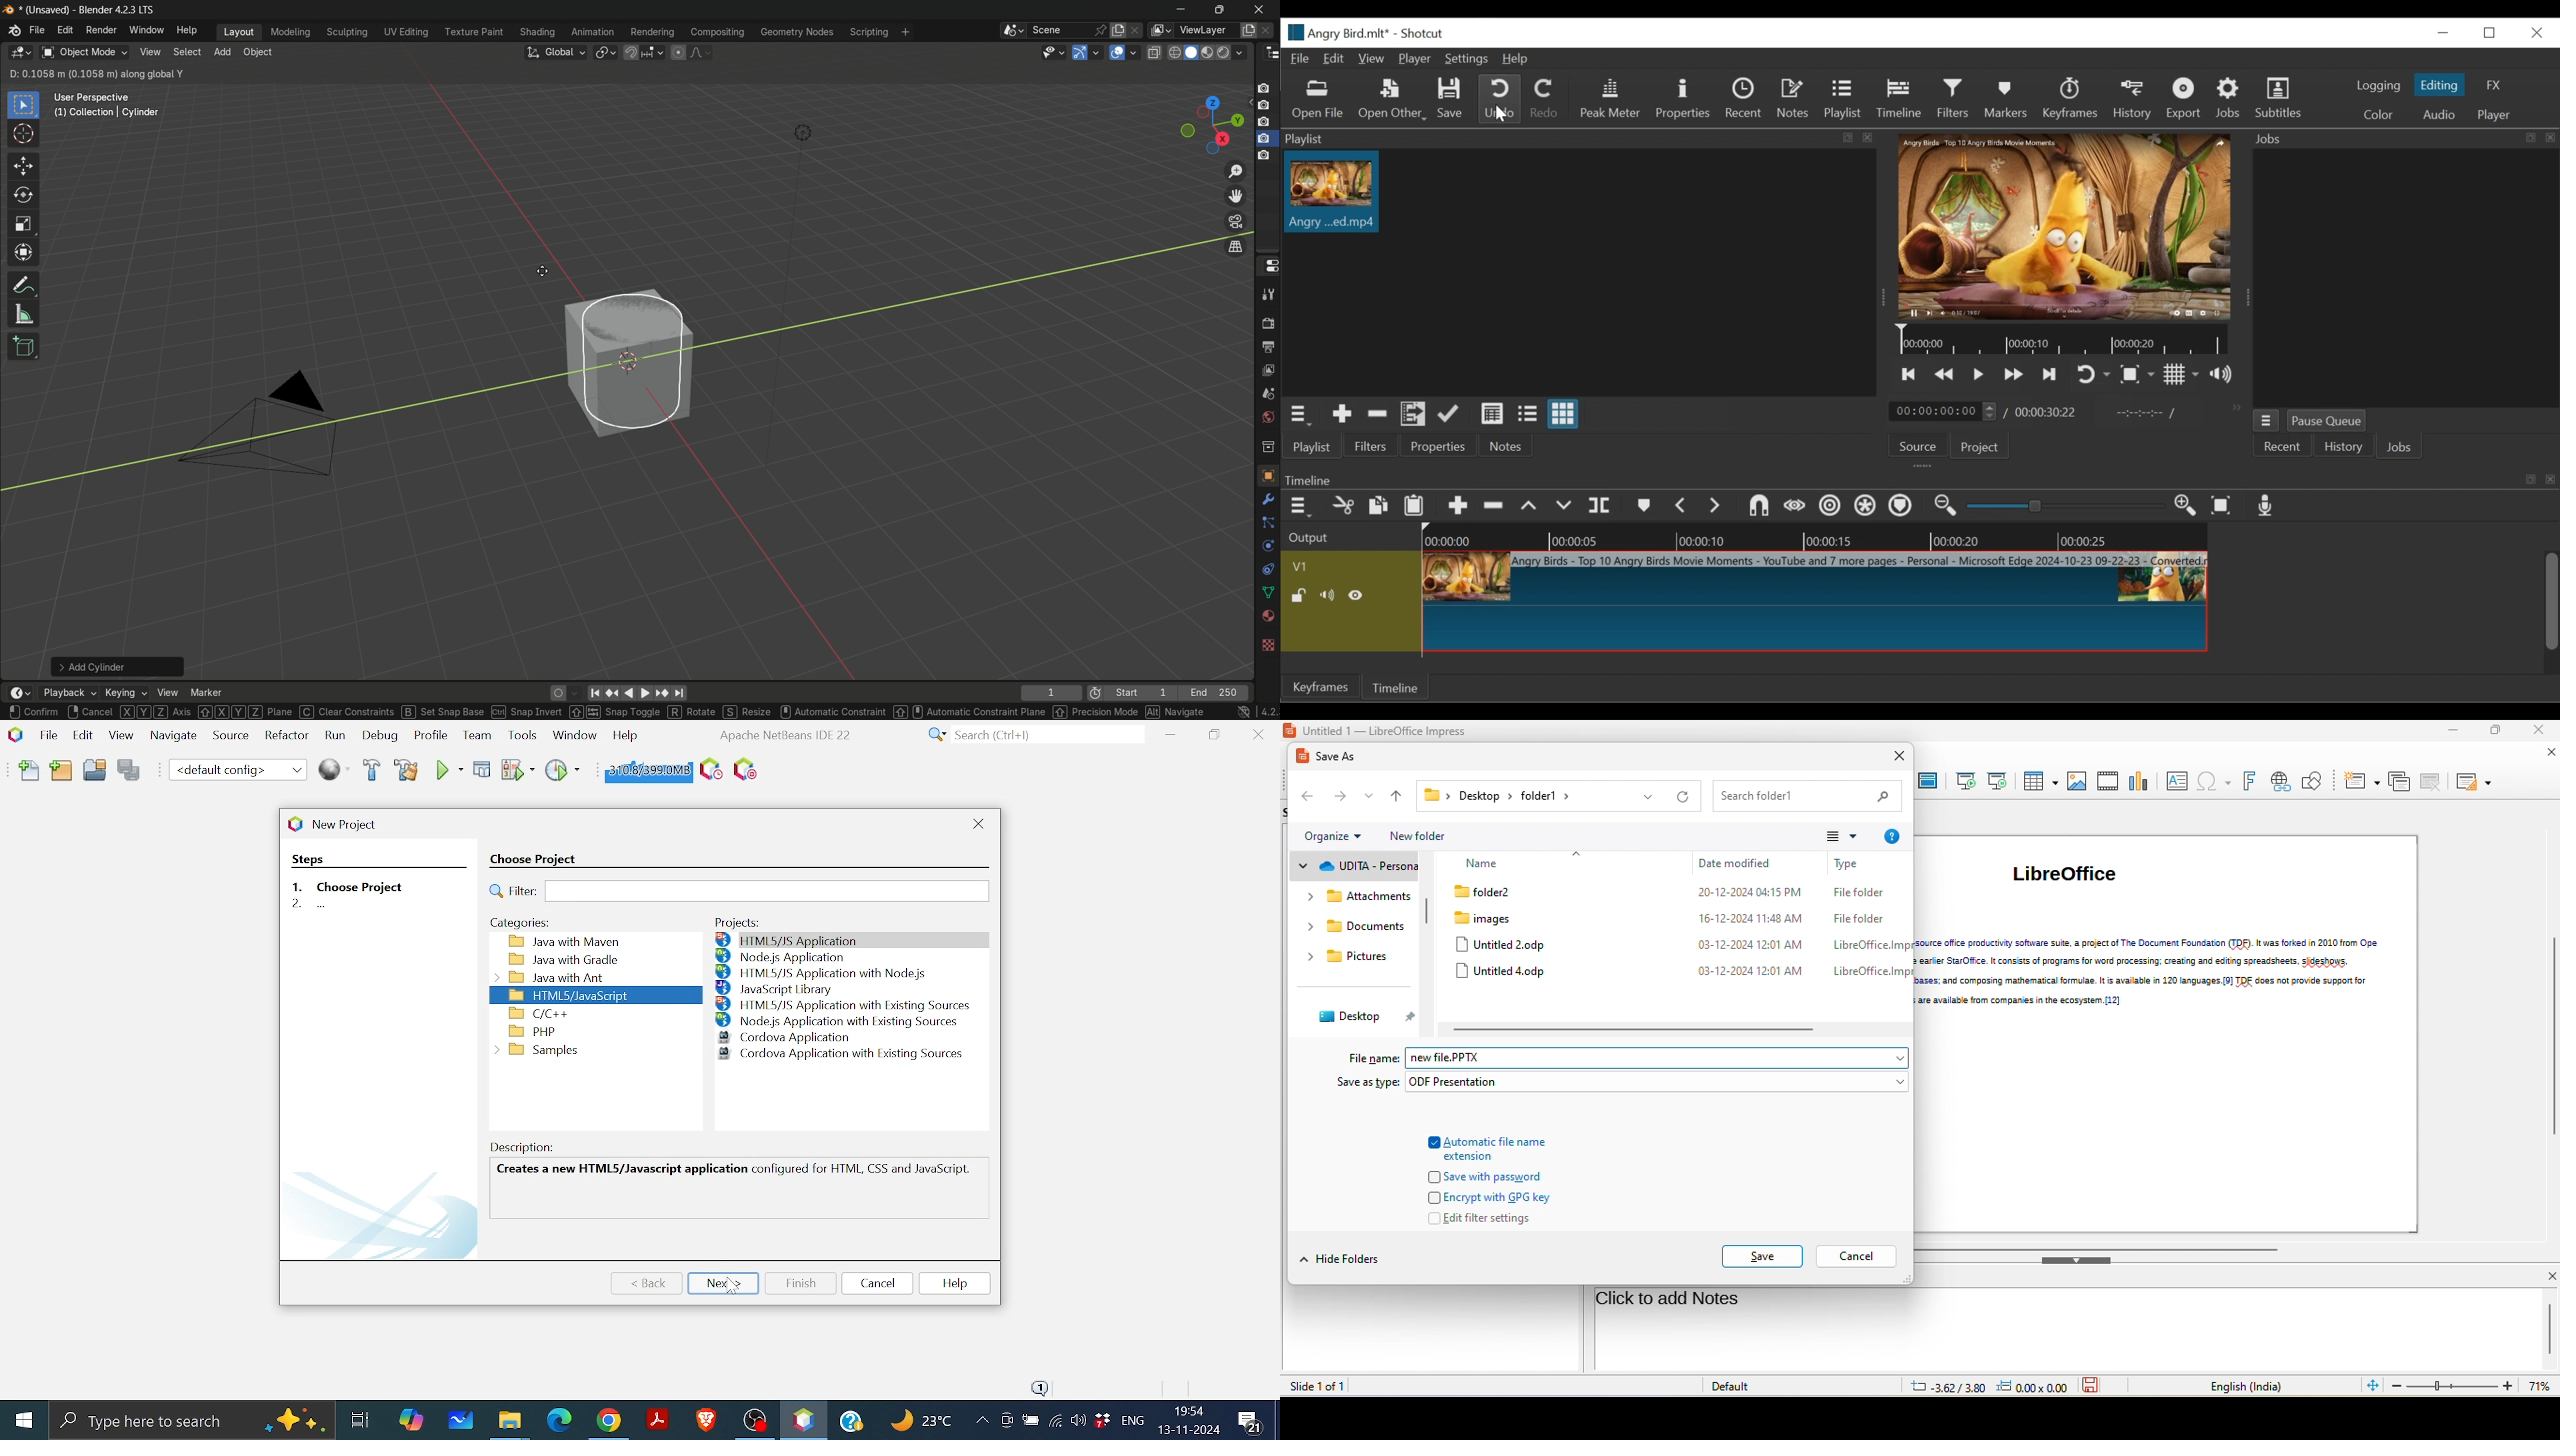  Describe the element at coordinates (1865, 971) in the screenshot. I see `LibreOffice.lmp` at that location.